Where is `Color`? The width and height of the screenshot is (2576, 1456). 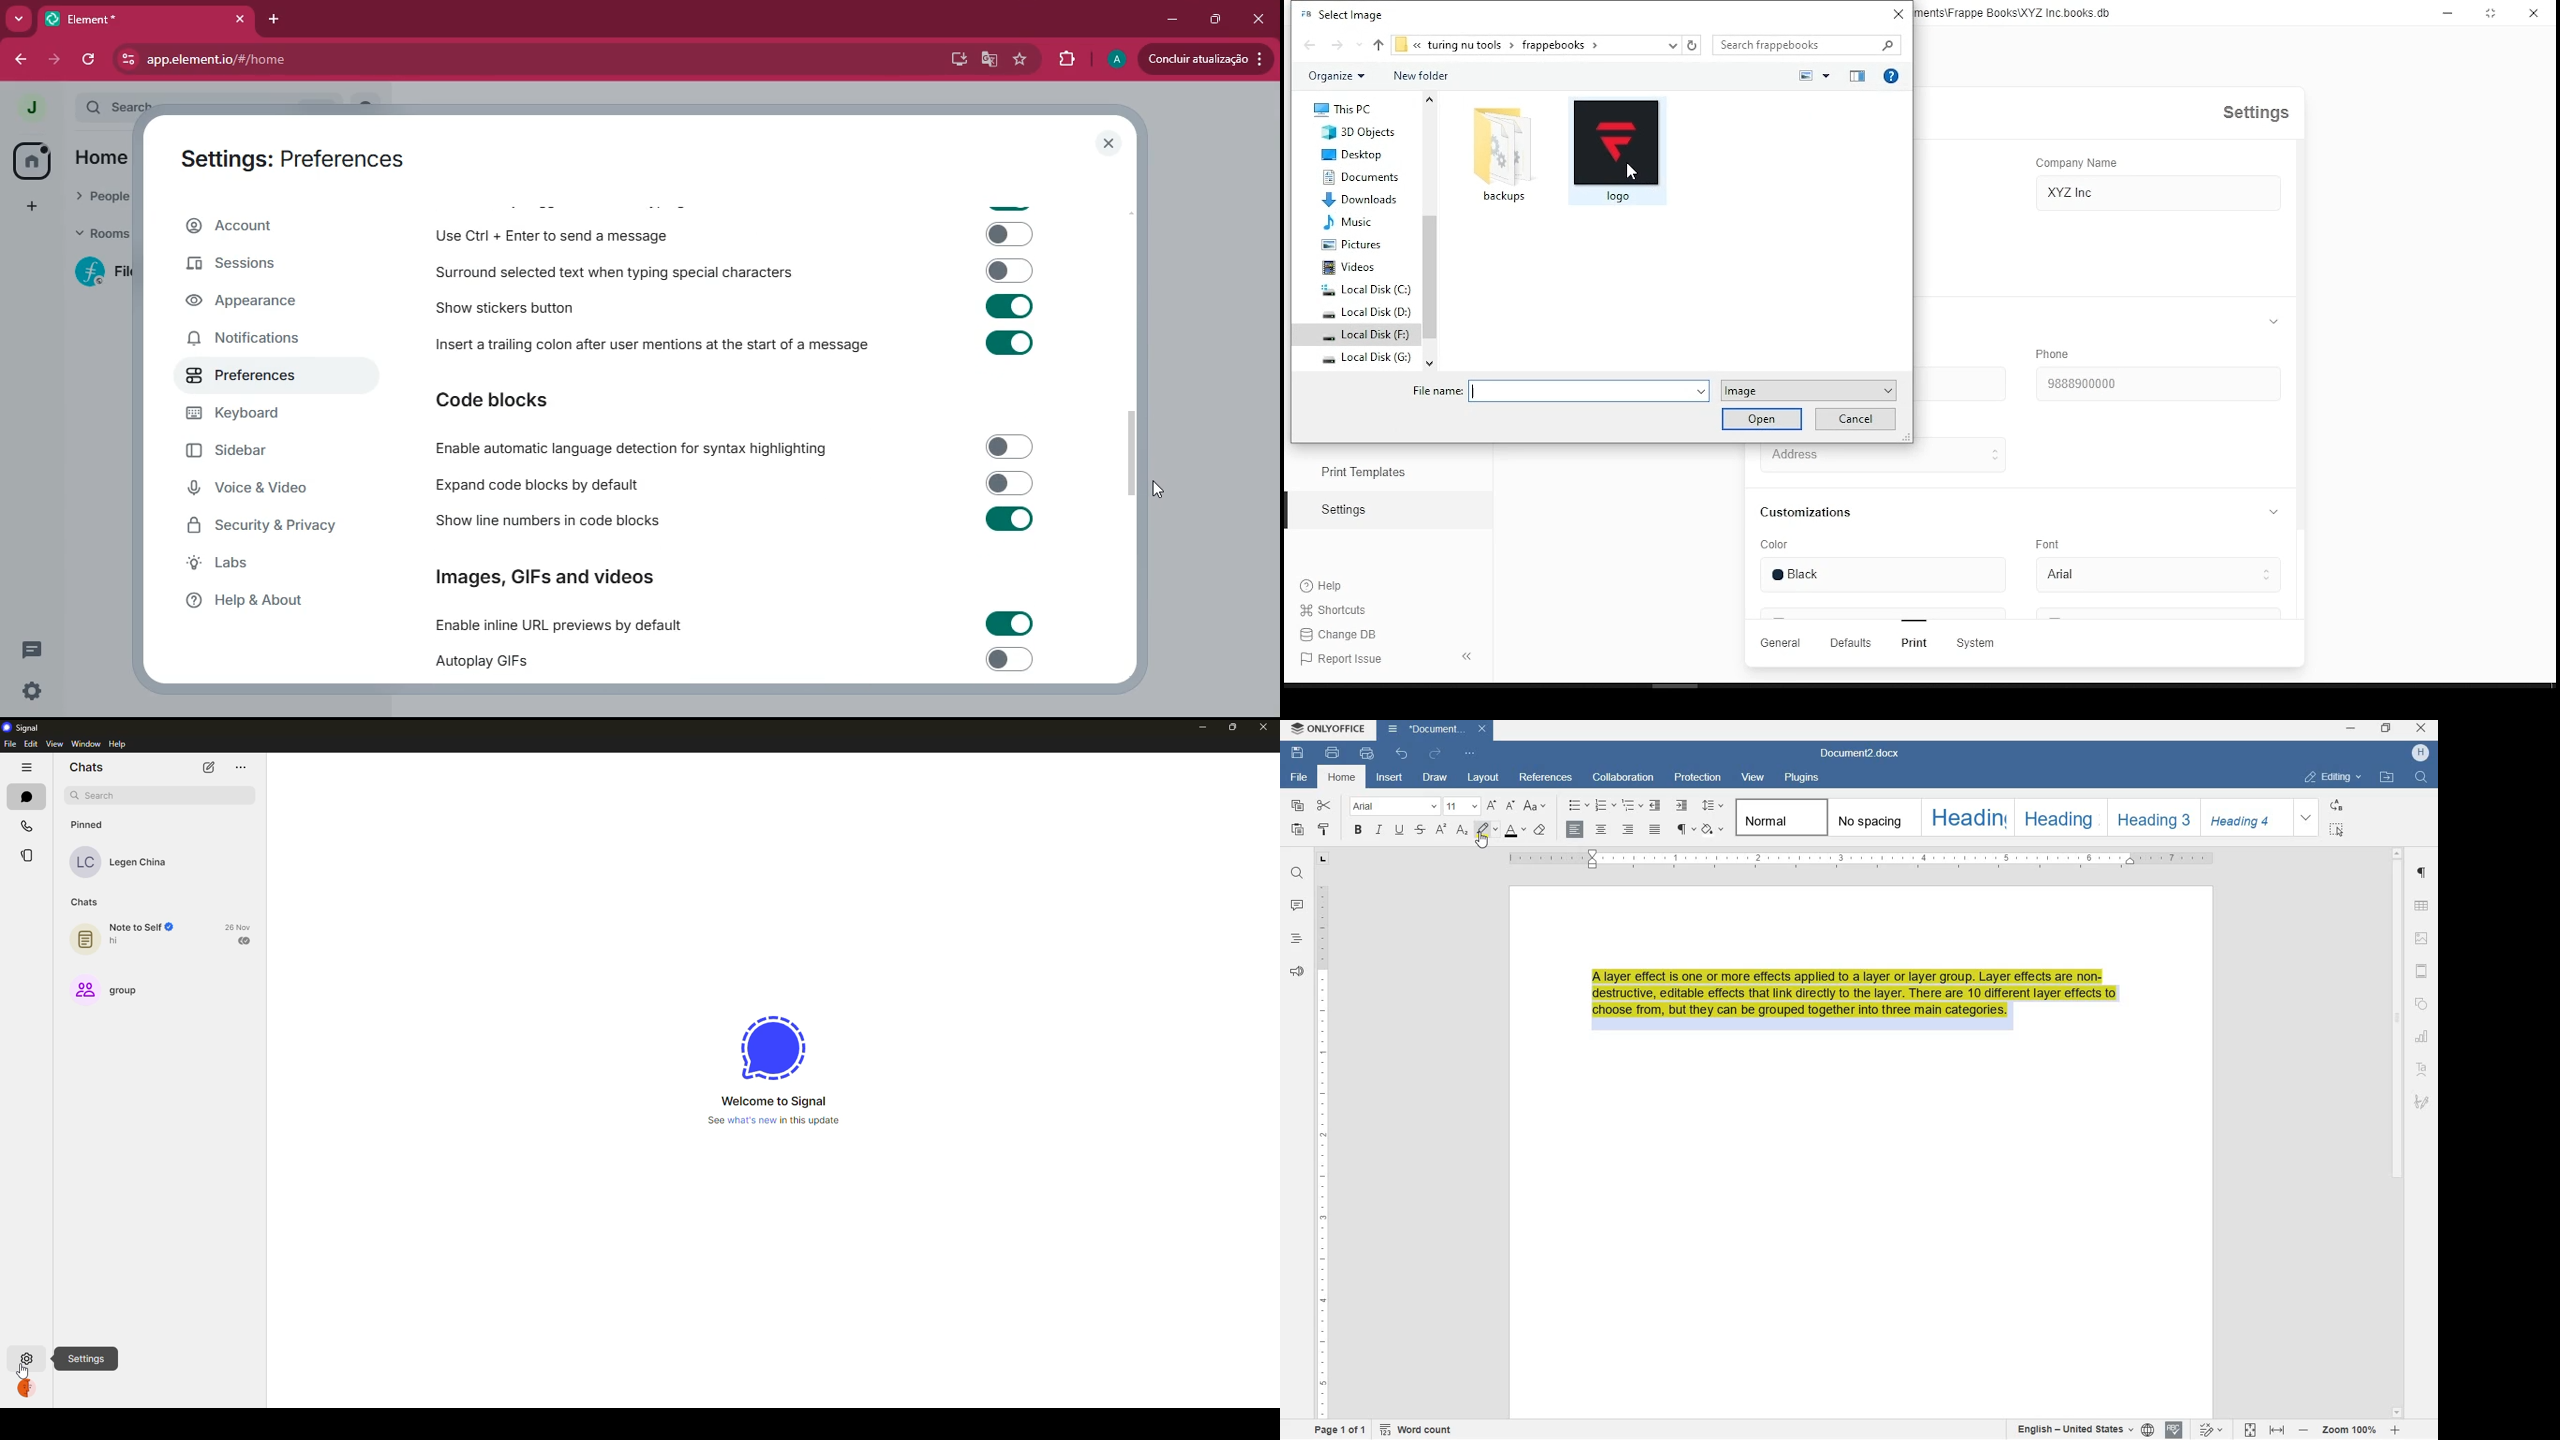 Color is located at coordinates (1774, 545).